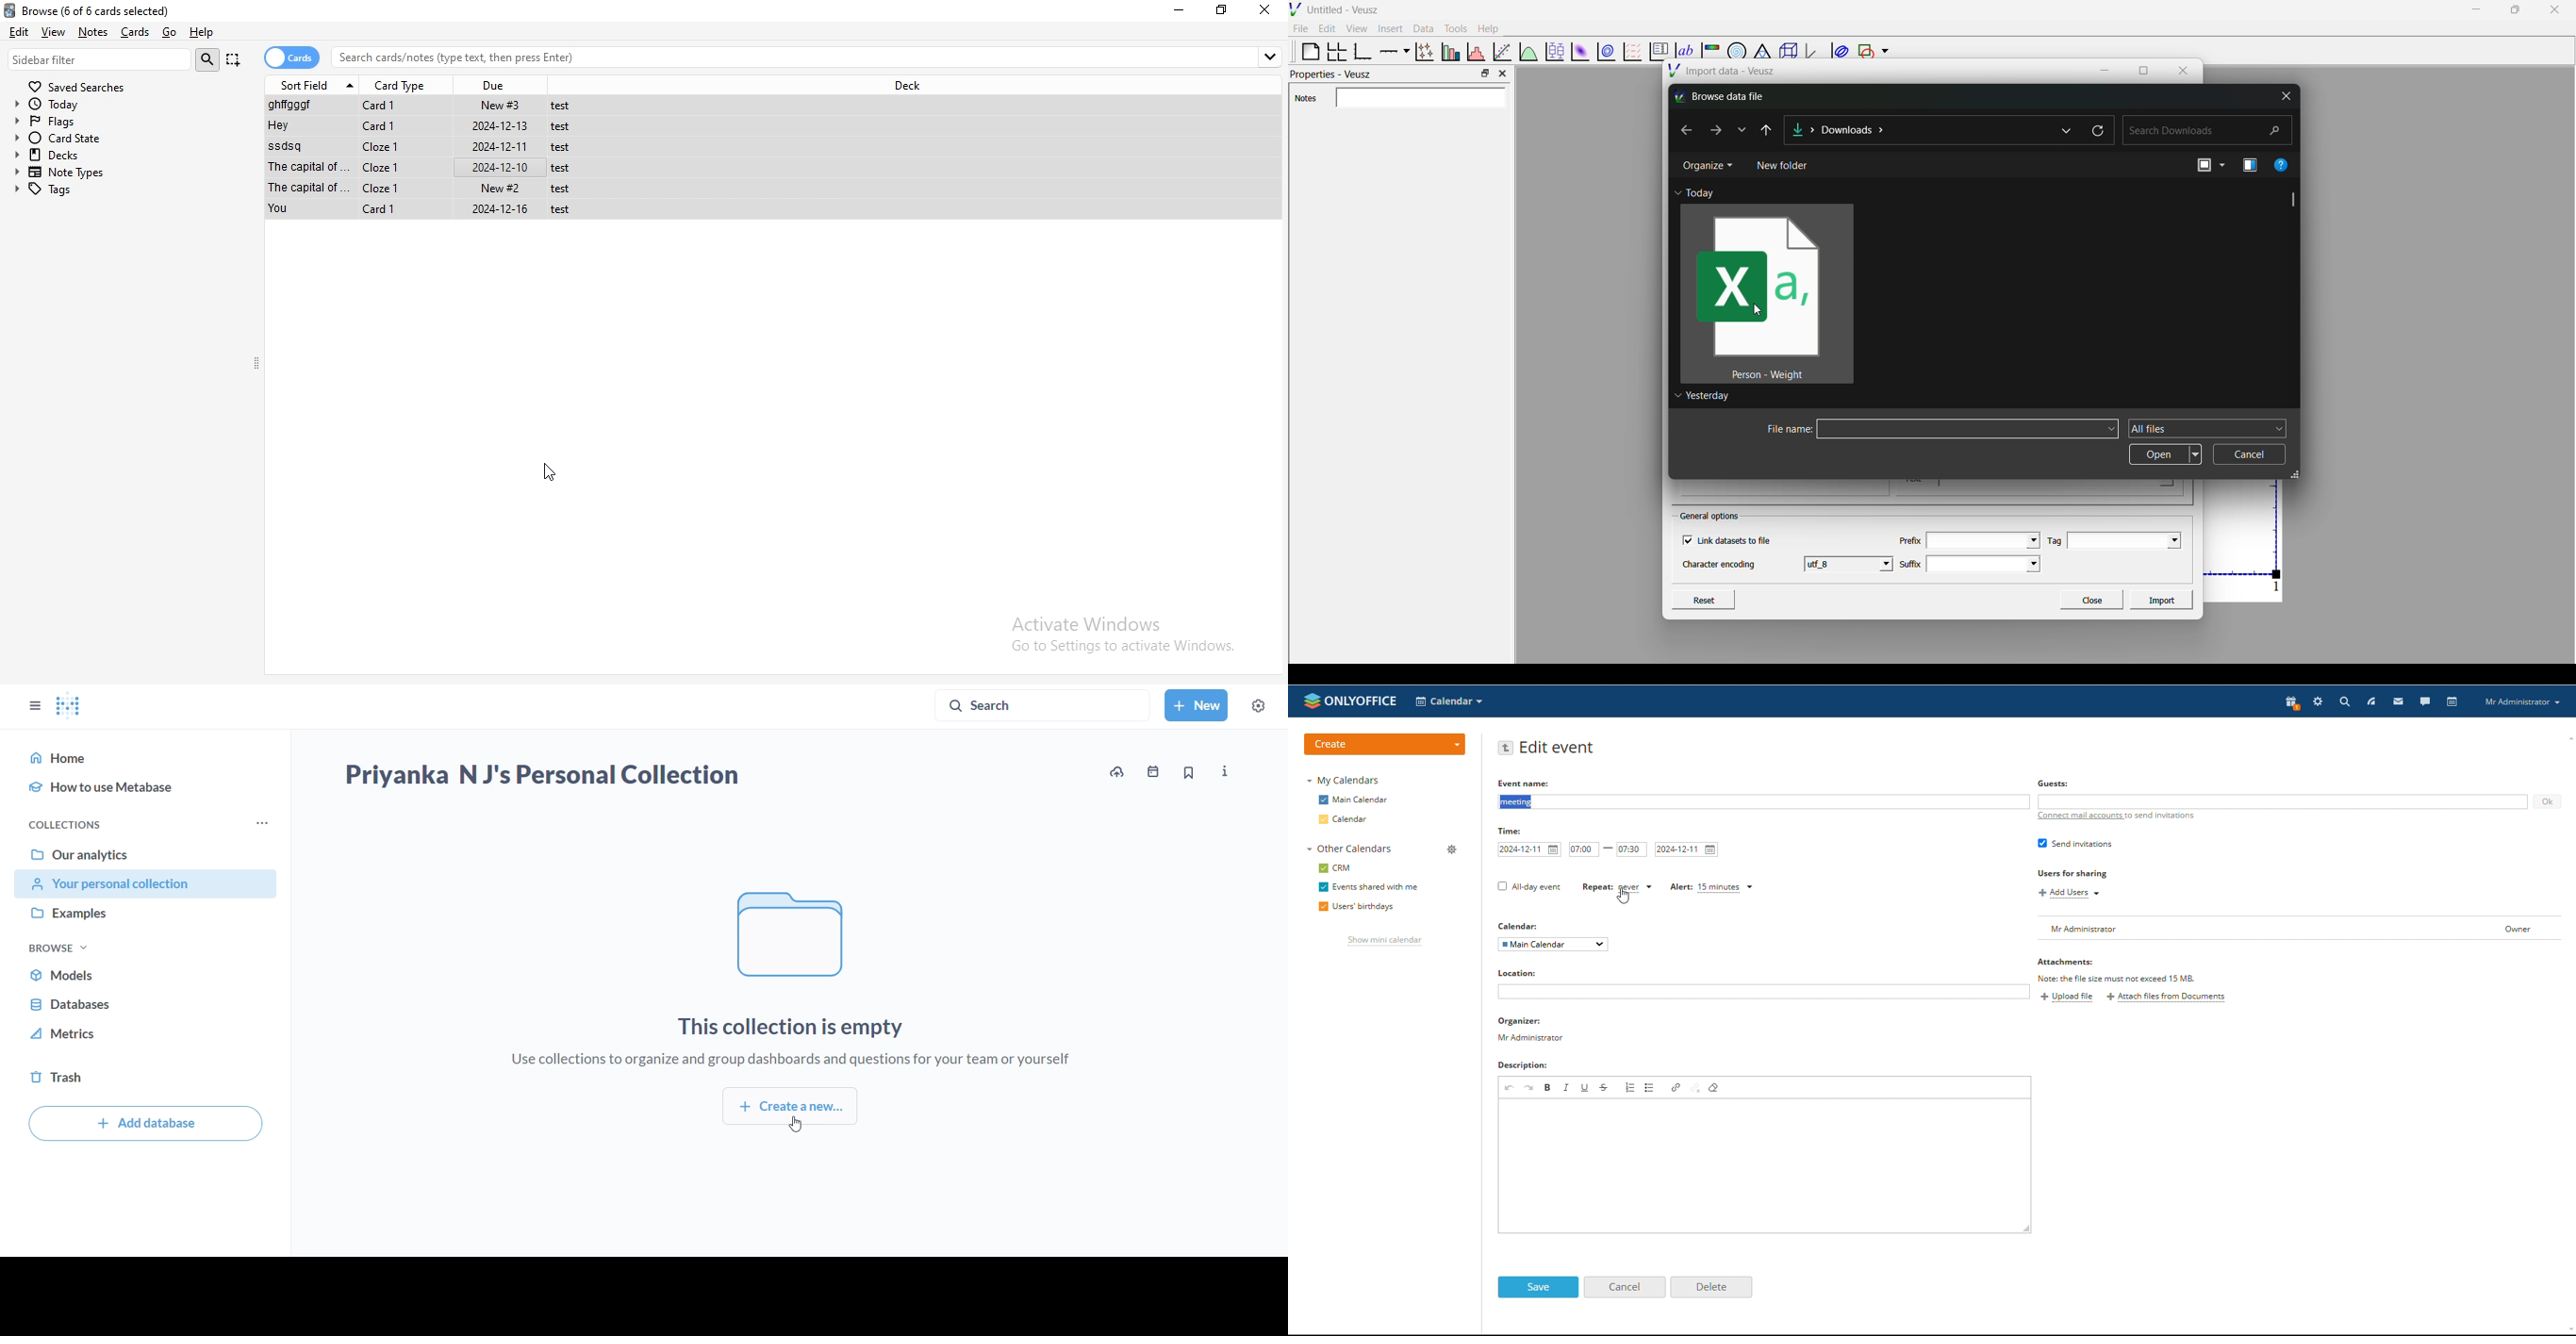 The width and height of the screenshot is (2576, 1344). I want to click on File, so click(430, 166).